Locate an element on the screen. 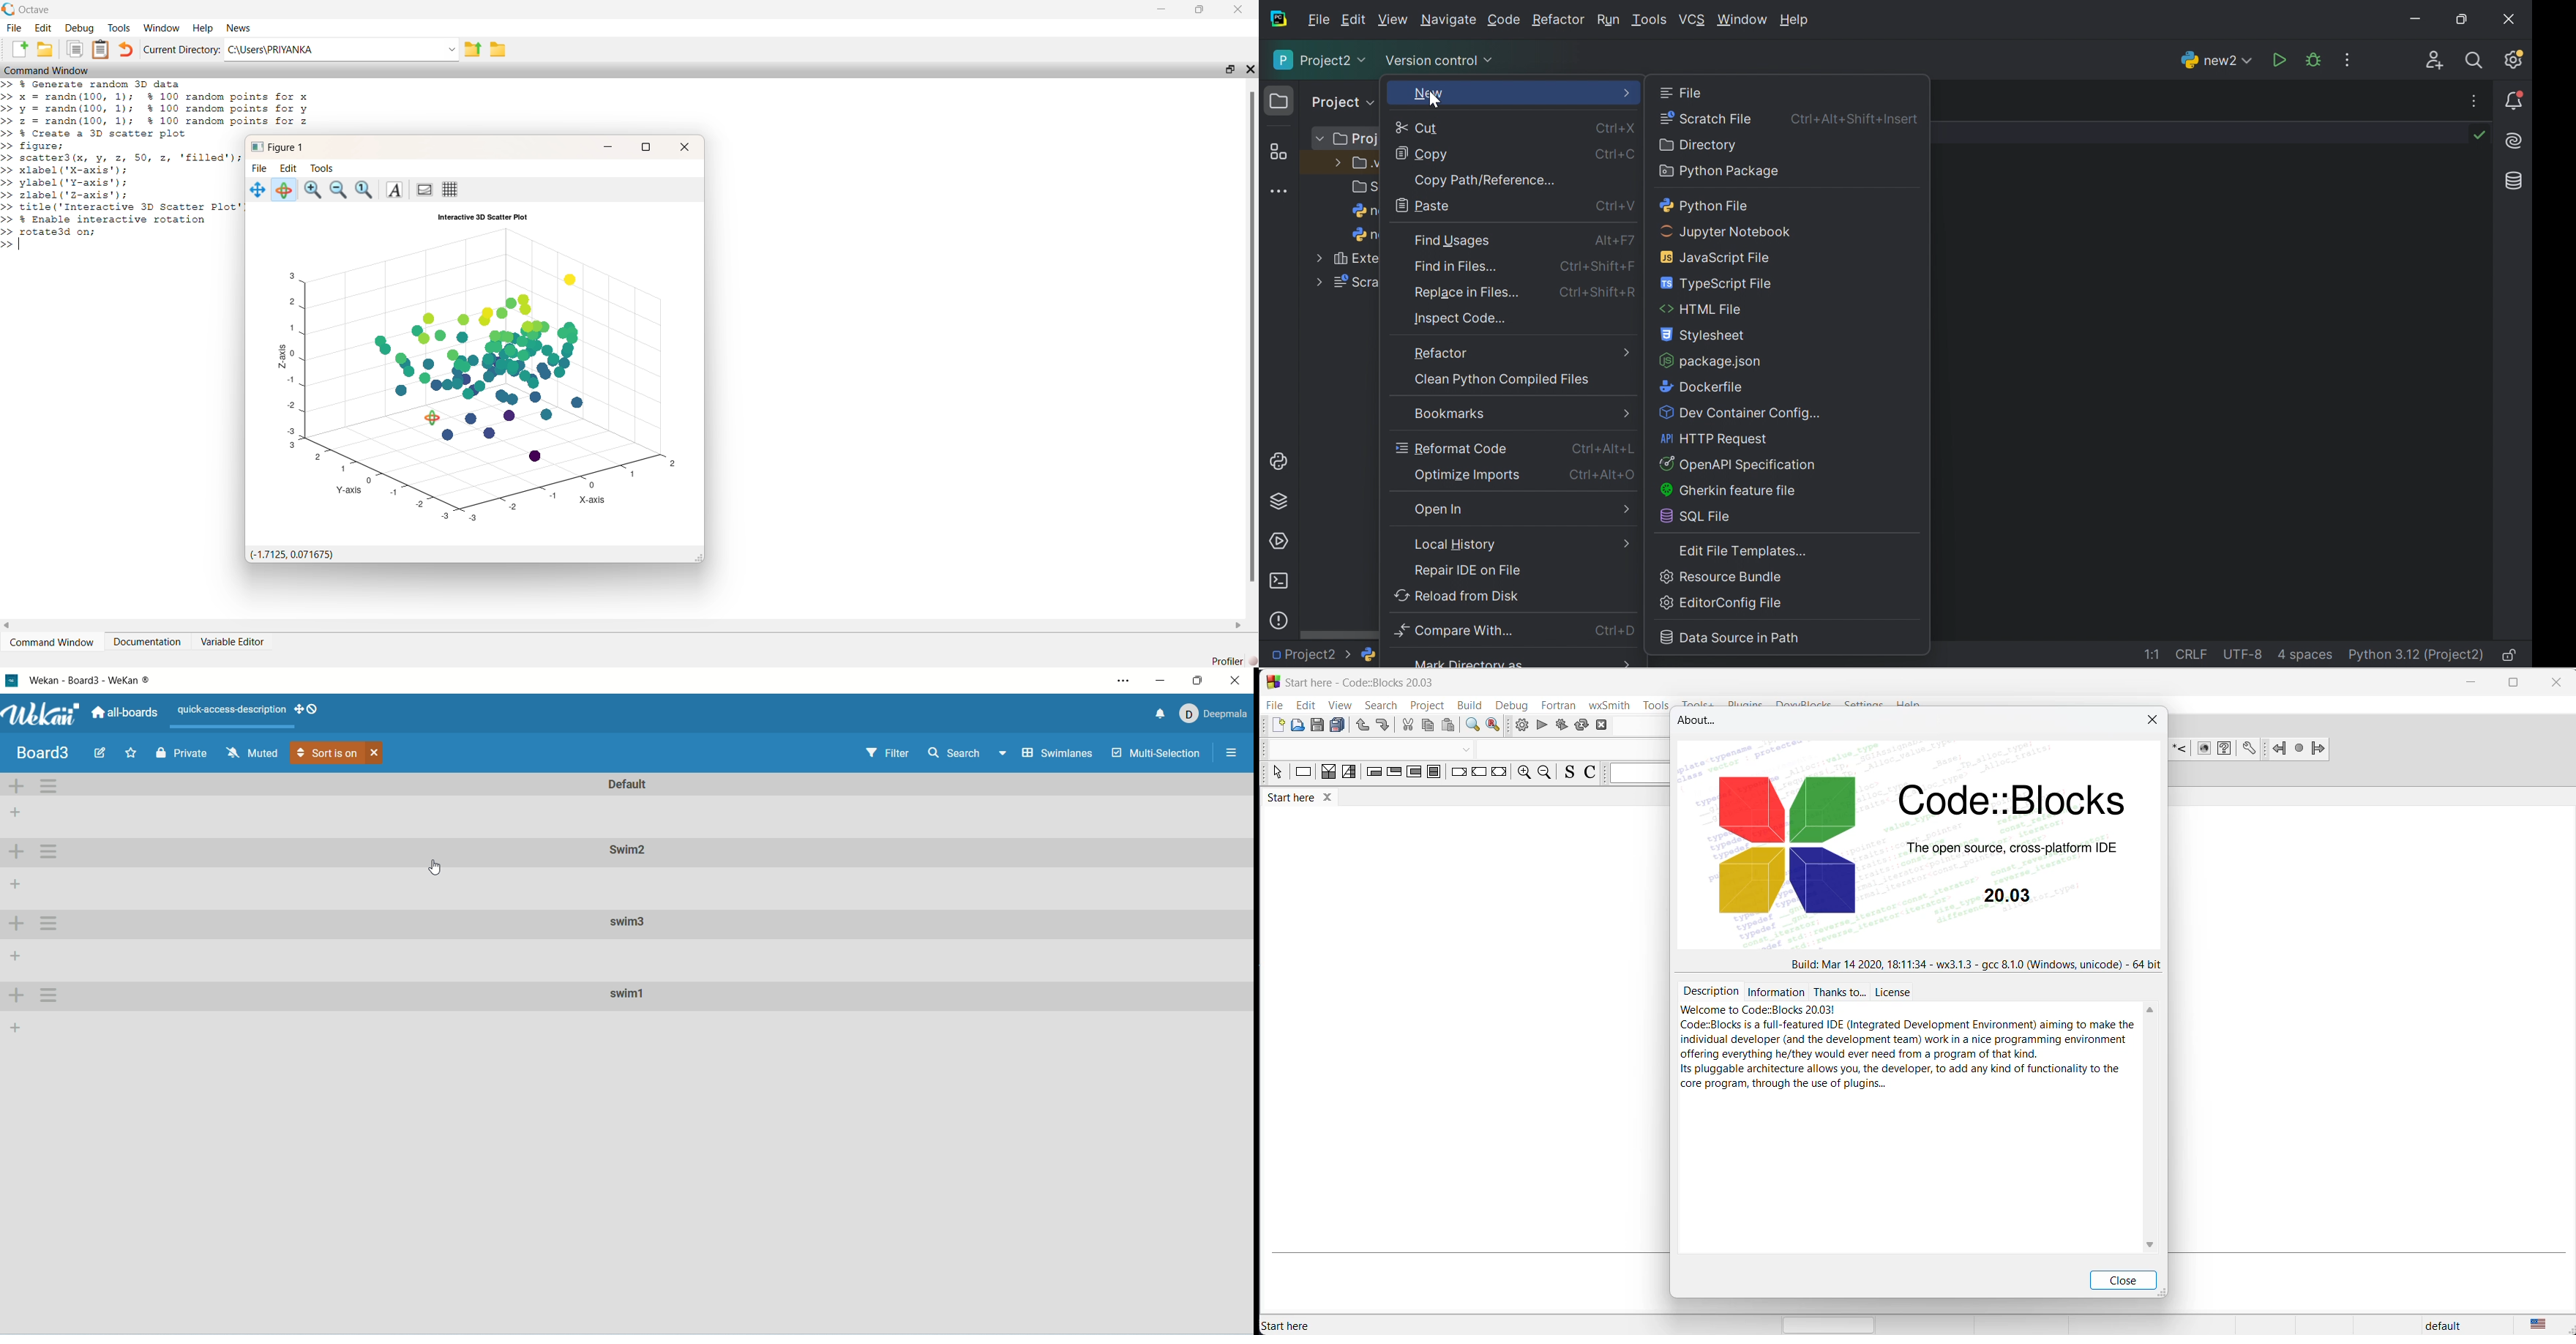  zoom in is located at coordinates (313, 191).